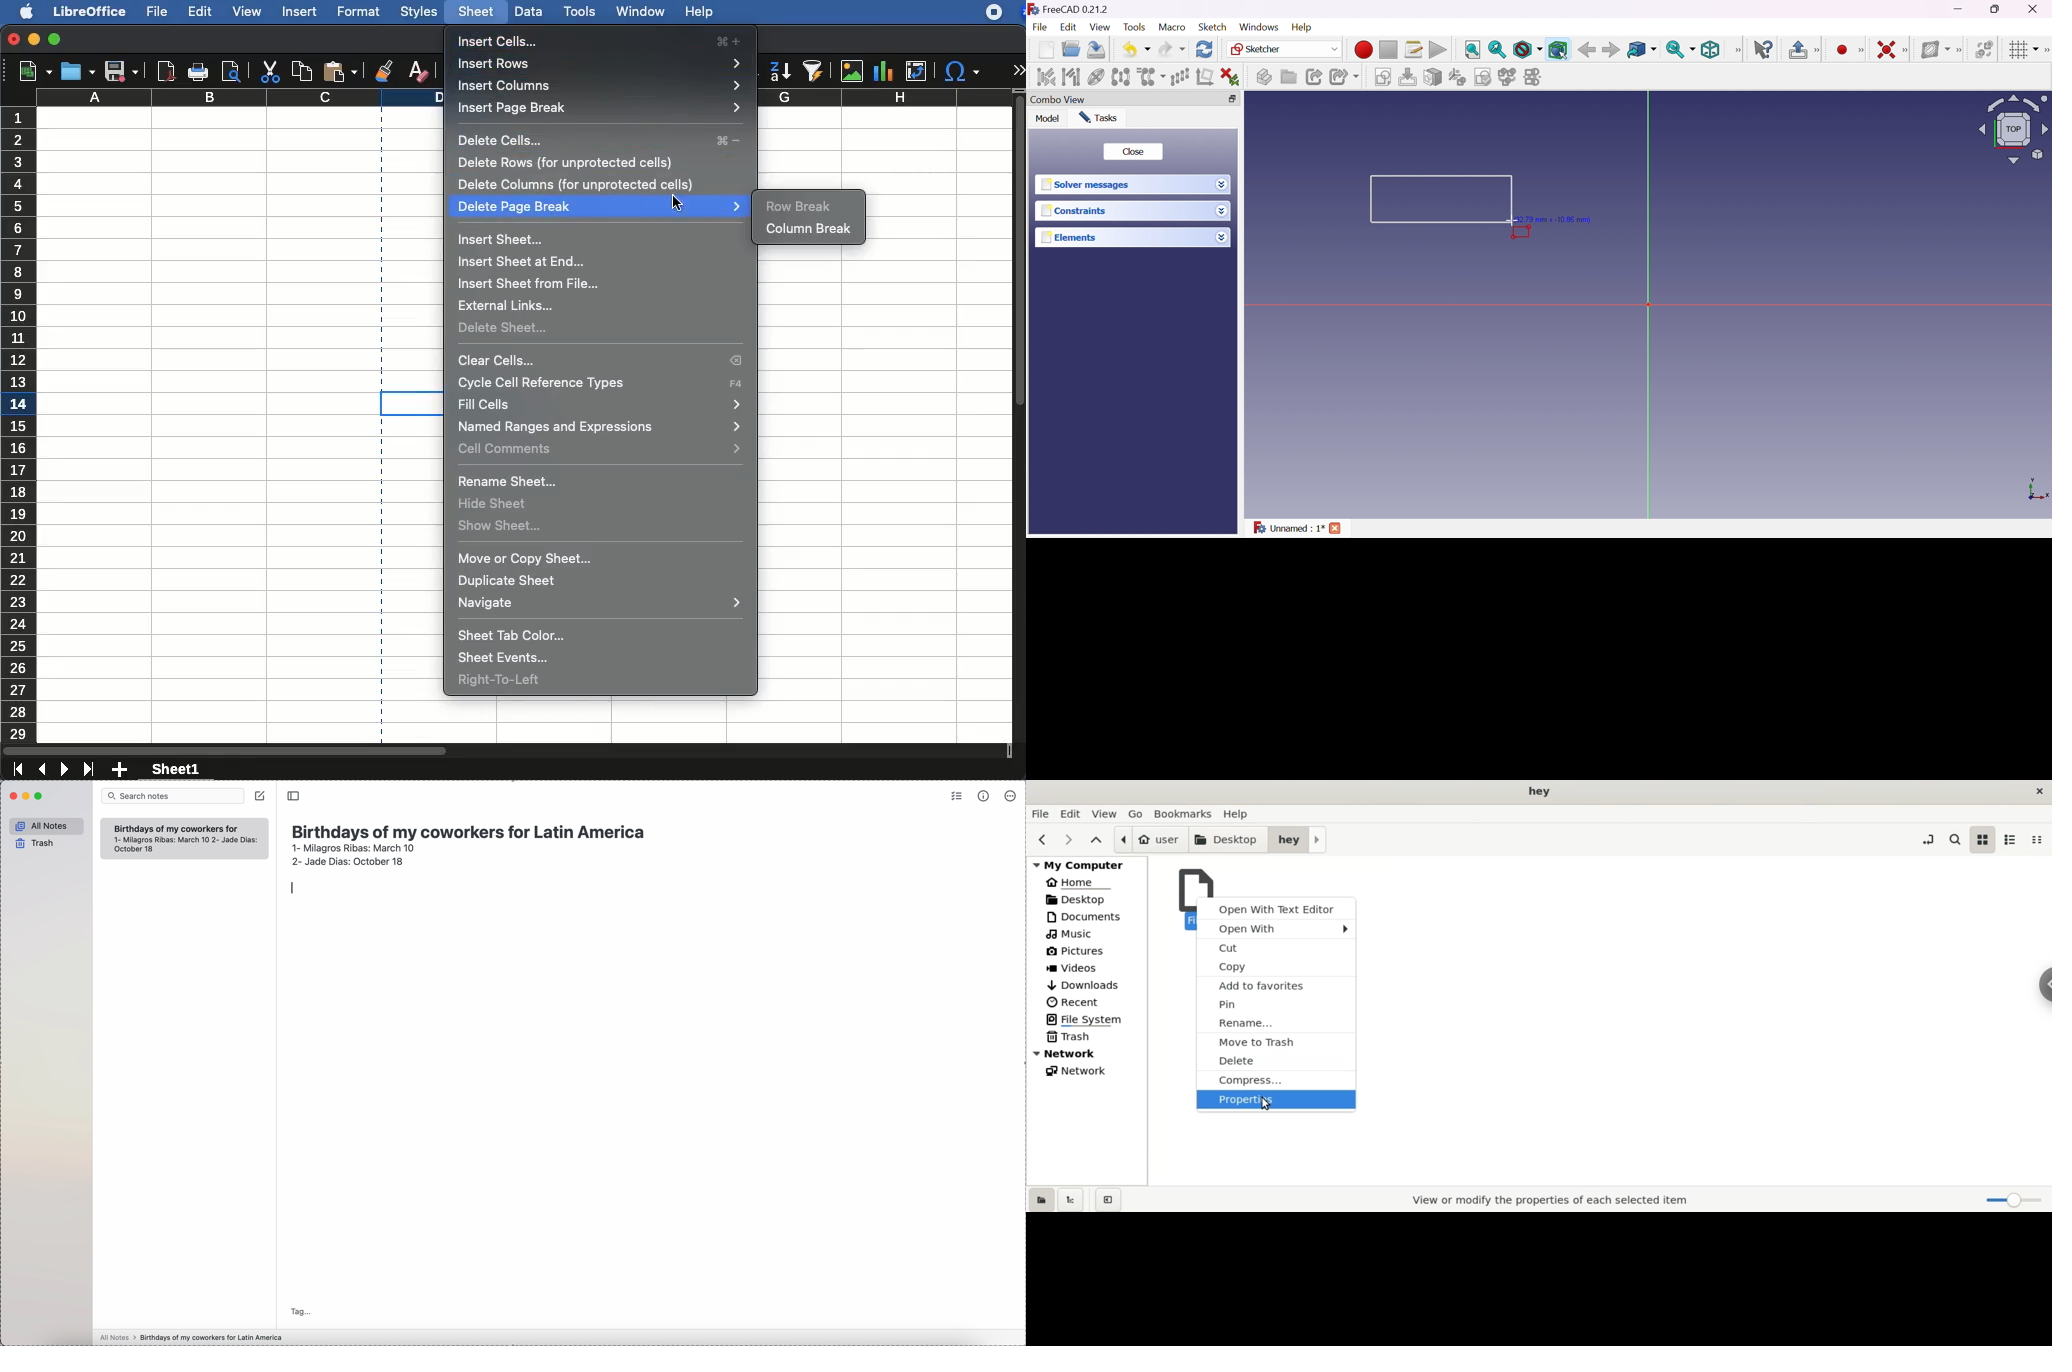 The width and height of the screenshot is (2072, 1372). What do you see at coordinates (803, 206) in the screenshot?
I see `row break` at bounding box center [803, 206].